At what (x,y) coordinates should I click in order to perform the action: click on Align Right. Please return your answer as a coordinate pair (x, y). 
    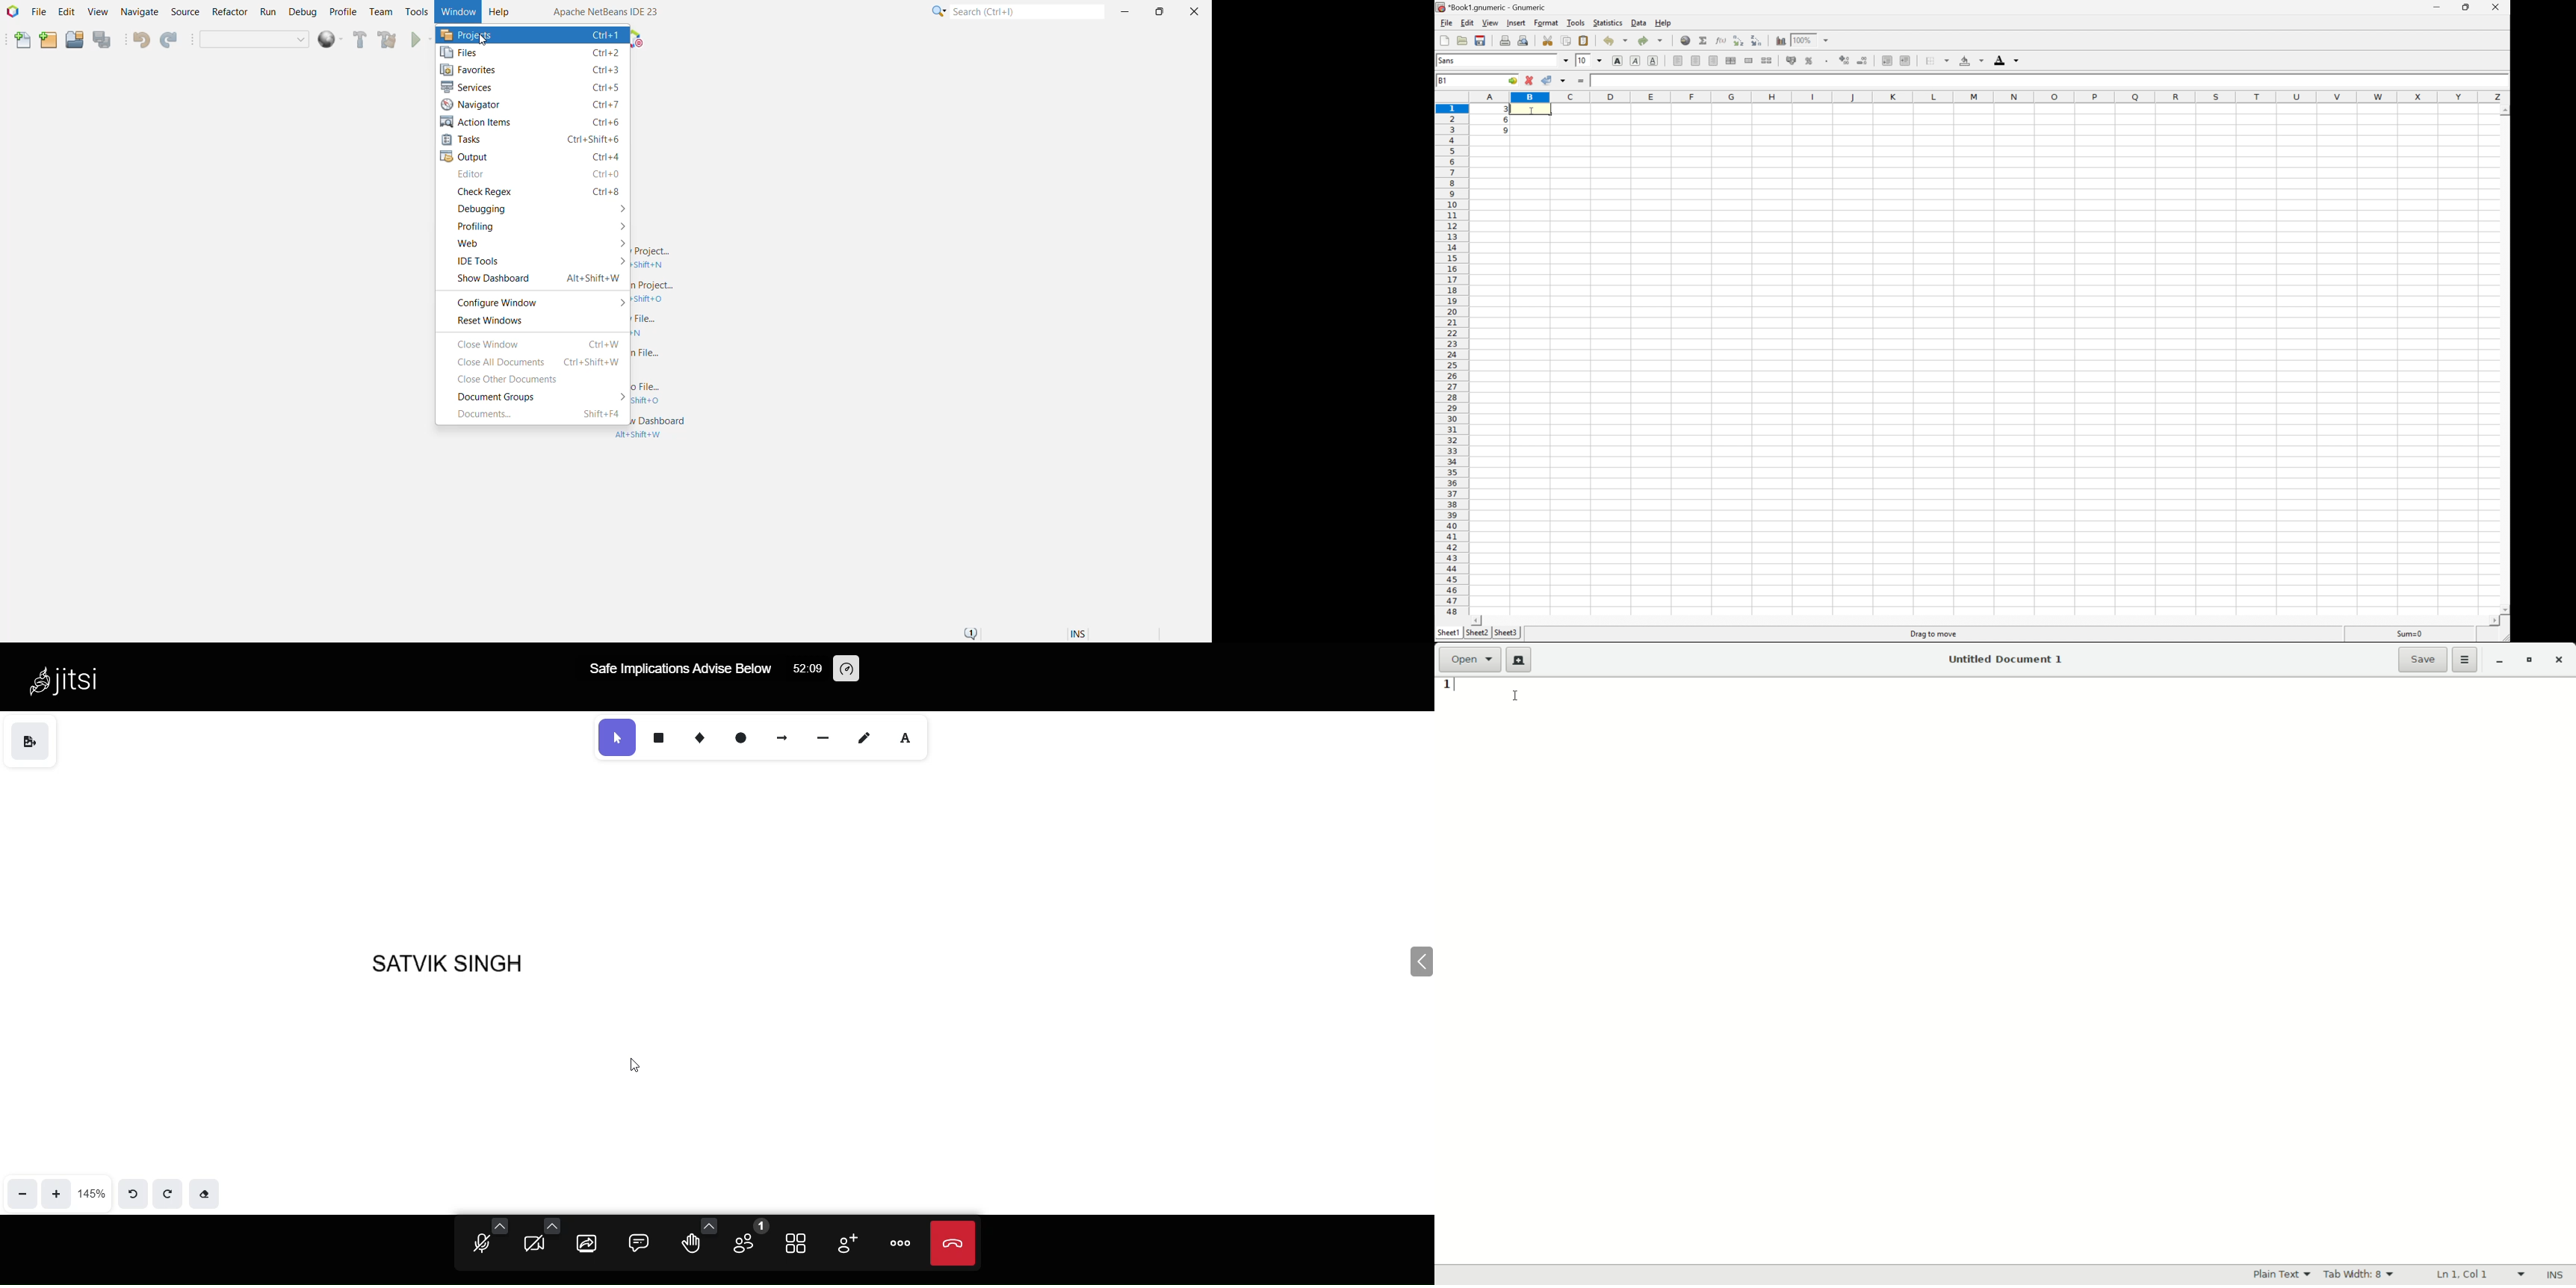
    Looking at the image, I should click on (1712, 60).